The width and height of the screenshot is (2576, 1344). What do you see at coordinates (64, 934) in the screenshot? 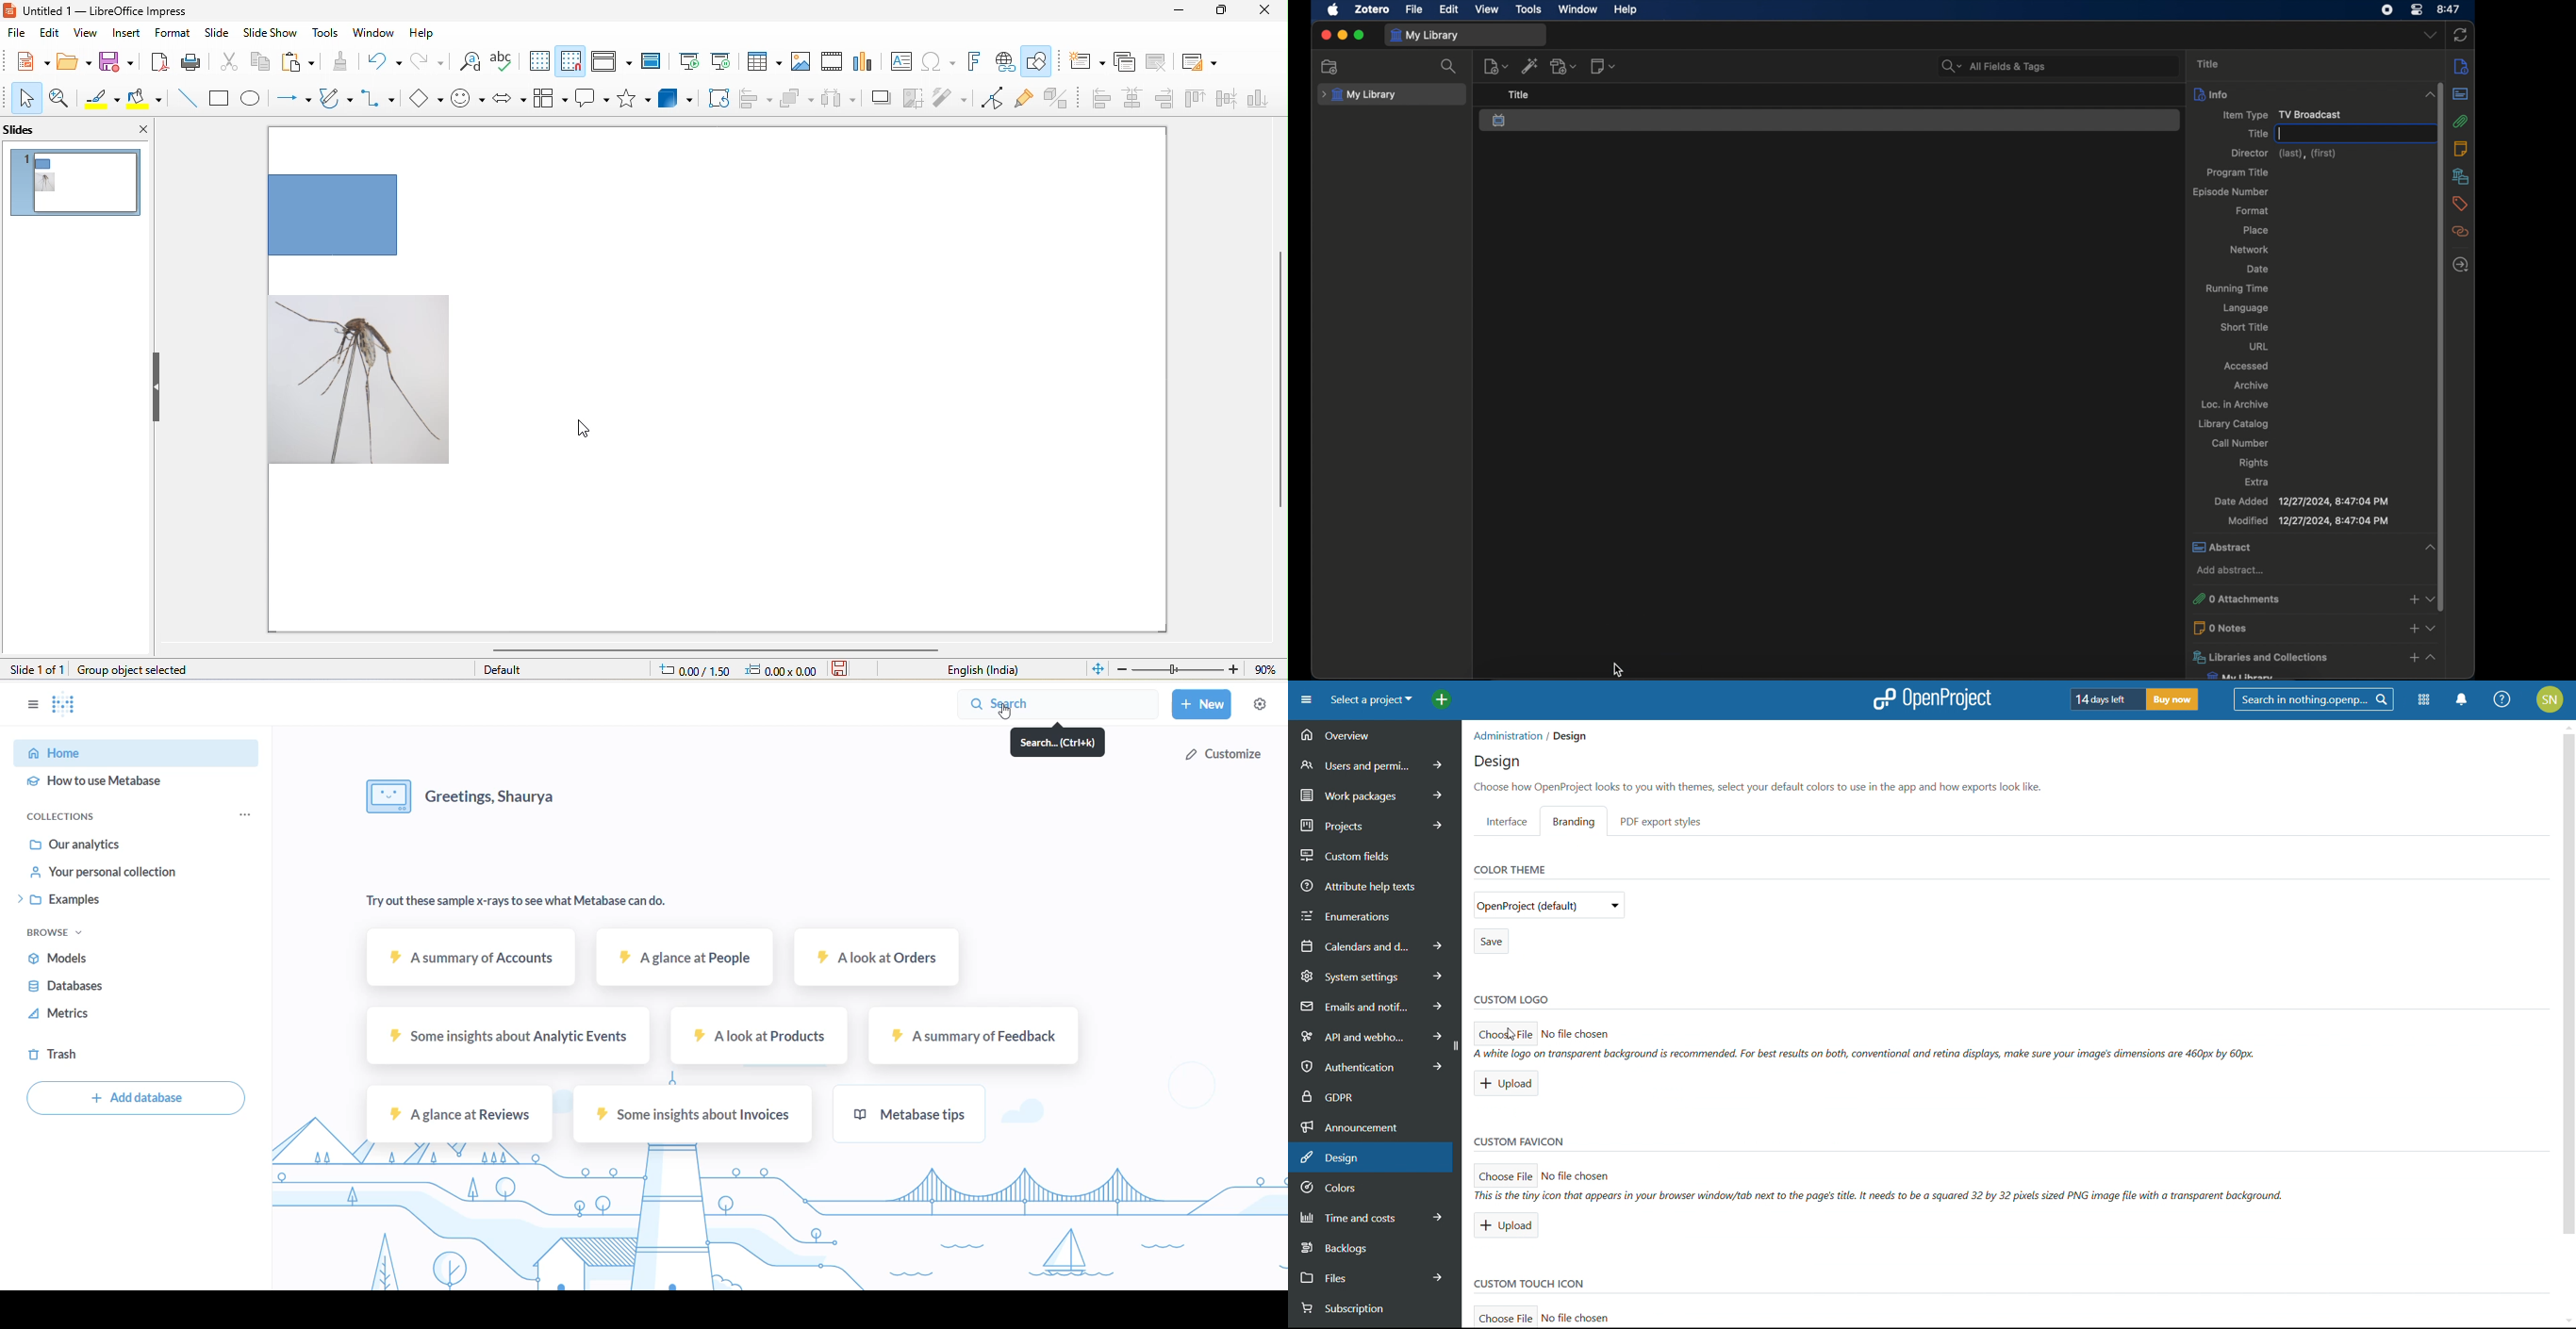
I see `browse` at bounding box center [64, 934].